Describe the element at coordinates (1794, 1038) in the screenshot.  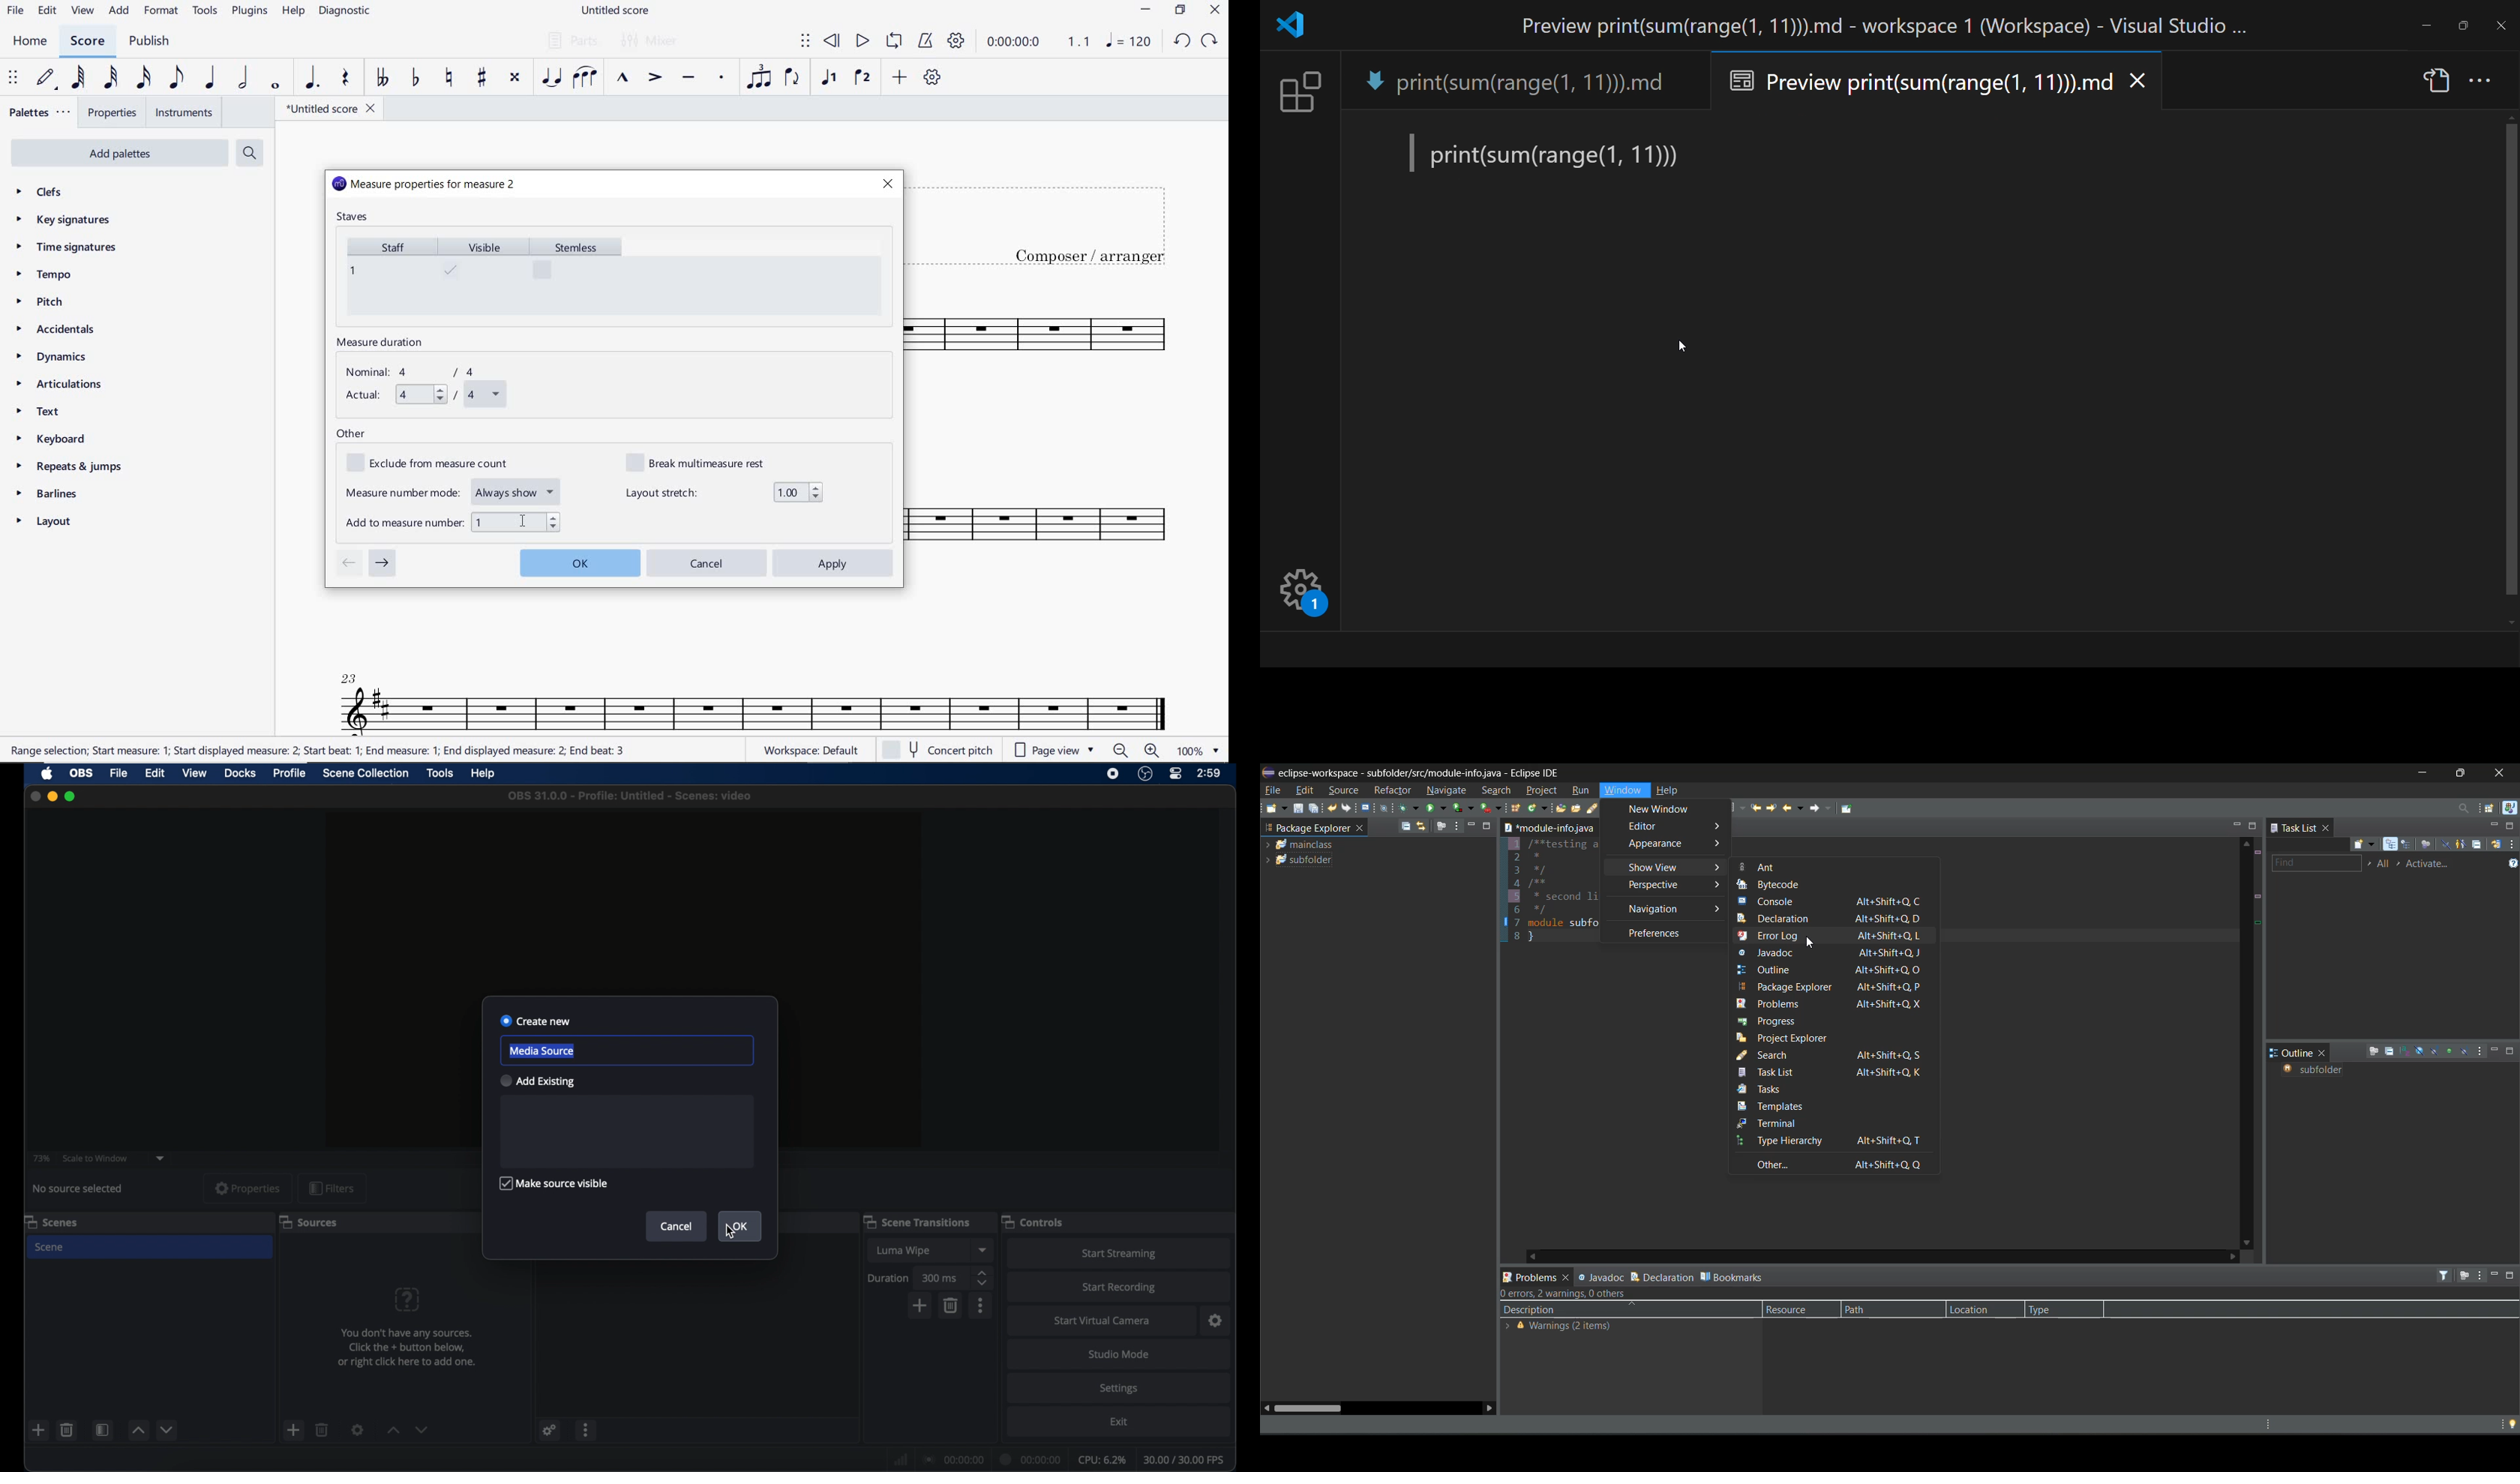
I see `project explorer` at that location.